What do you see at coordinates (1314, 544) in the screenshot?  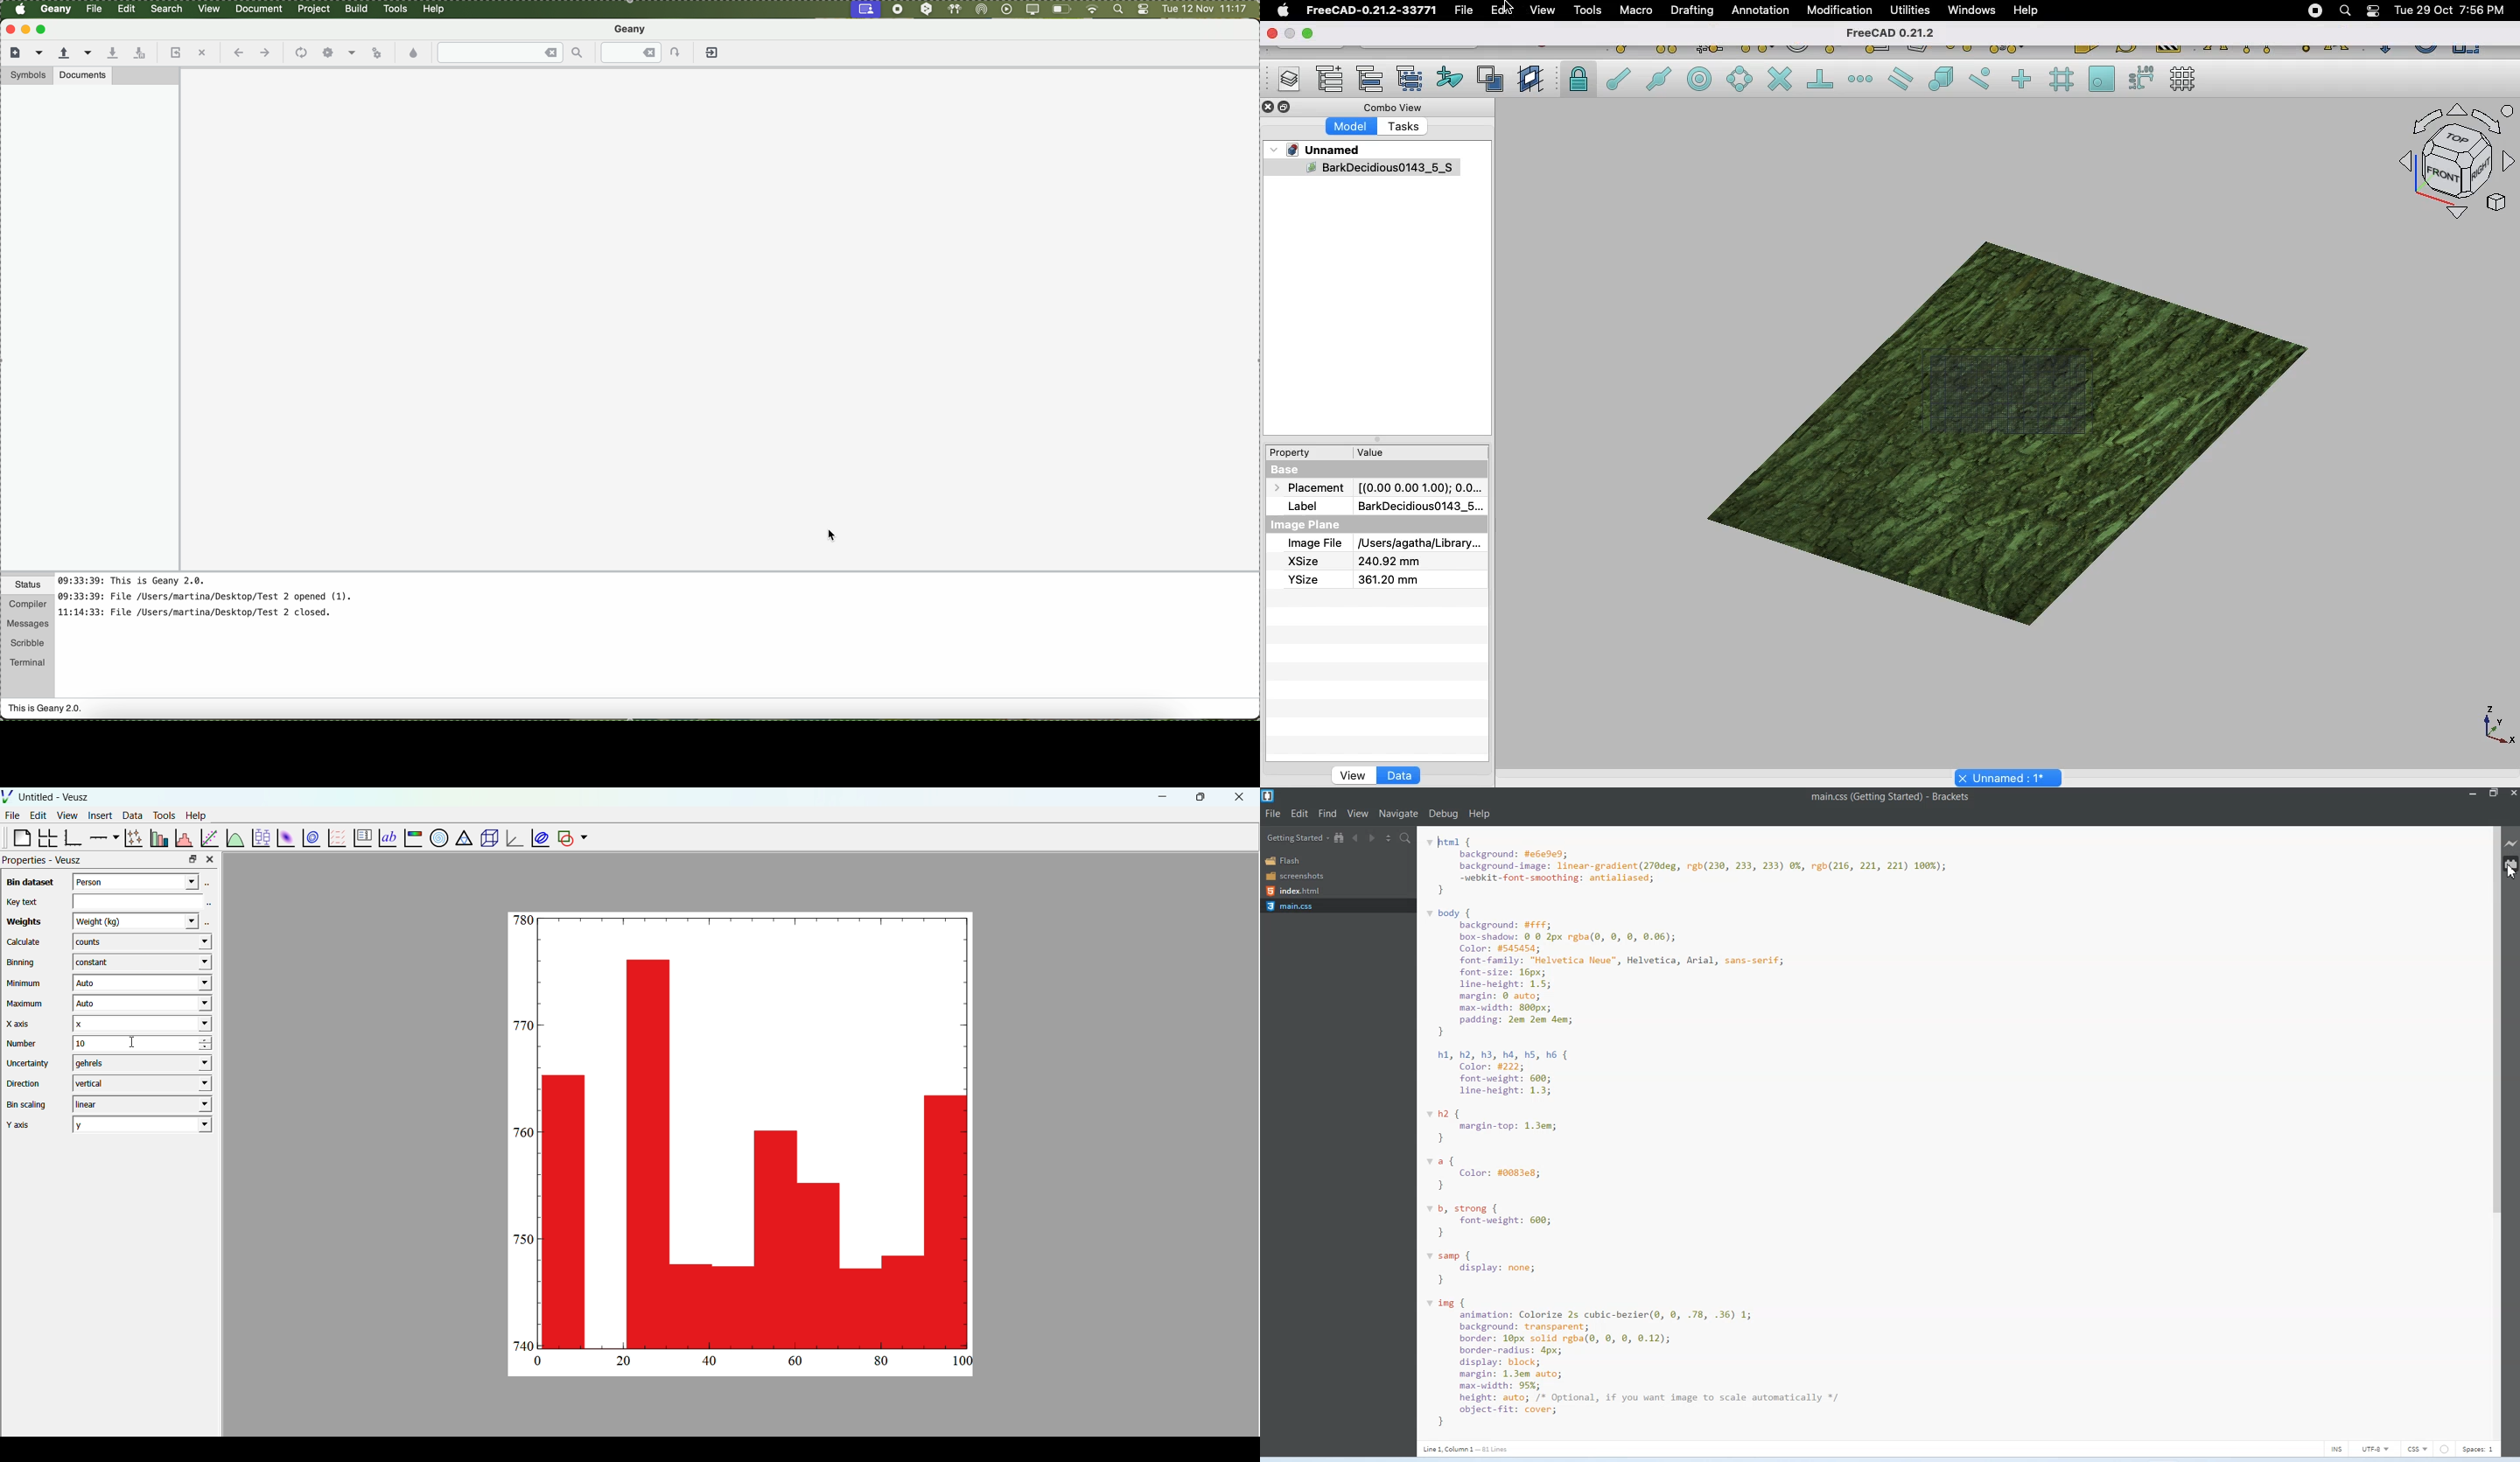 I see `Image File` at bounding box center [1314, 544].